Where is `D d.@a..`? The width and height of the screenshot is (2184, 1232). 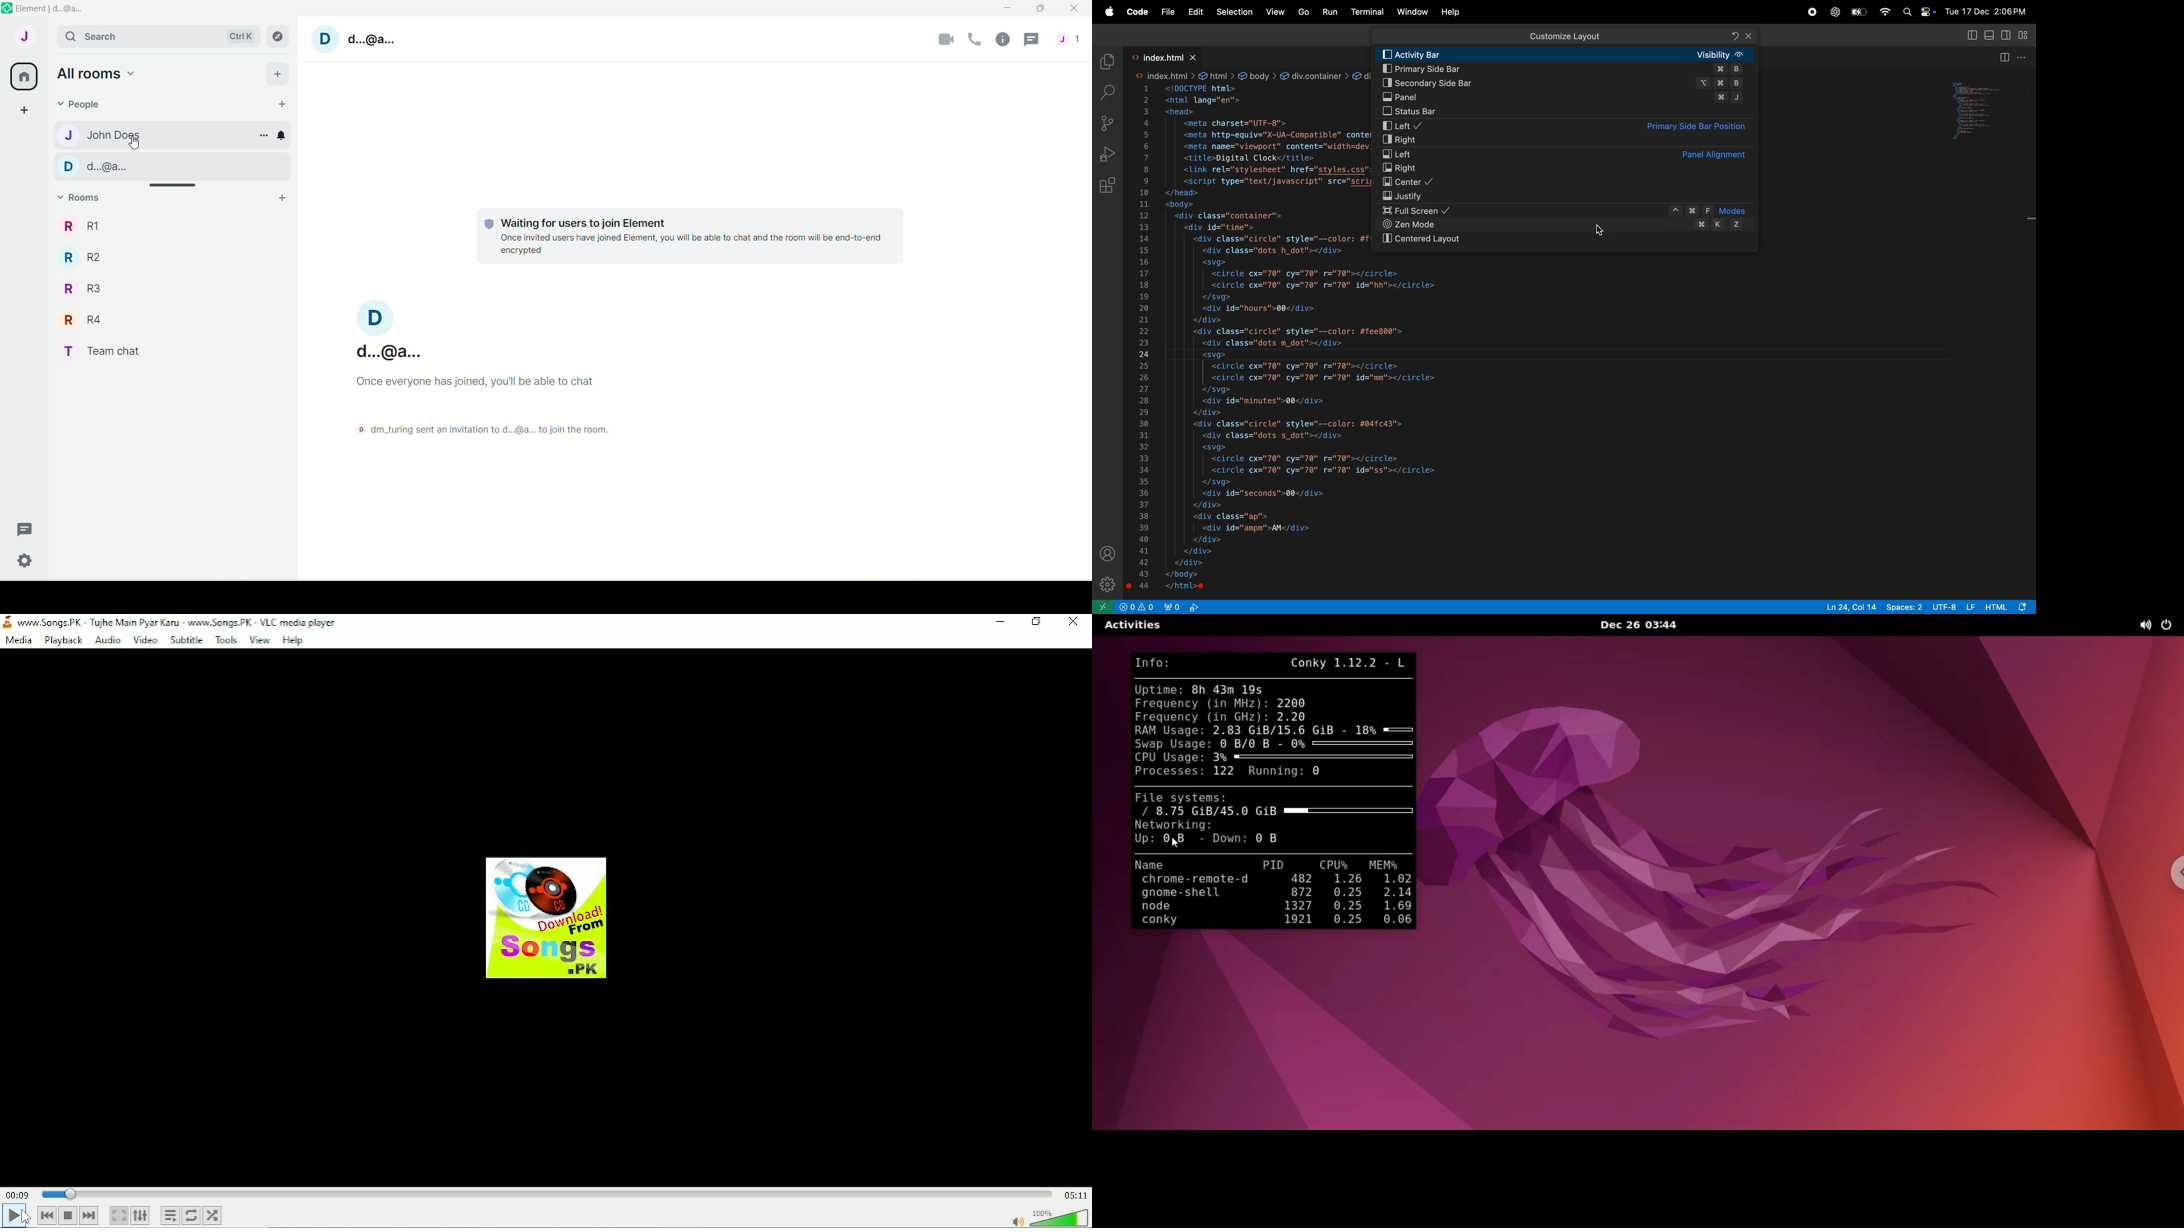
D d.@a.. is located at coordinates (102, 166).